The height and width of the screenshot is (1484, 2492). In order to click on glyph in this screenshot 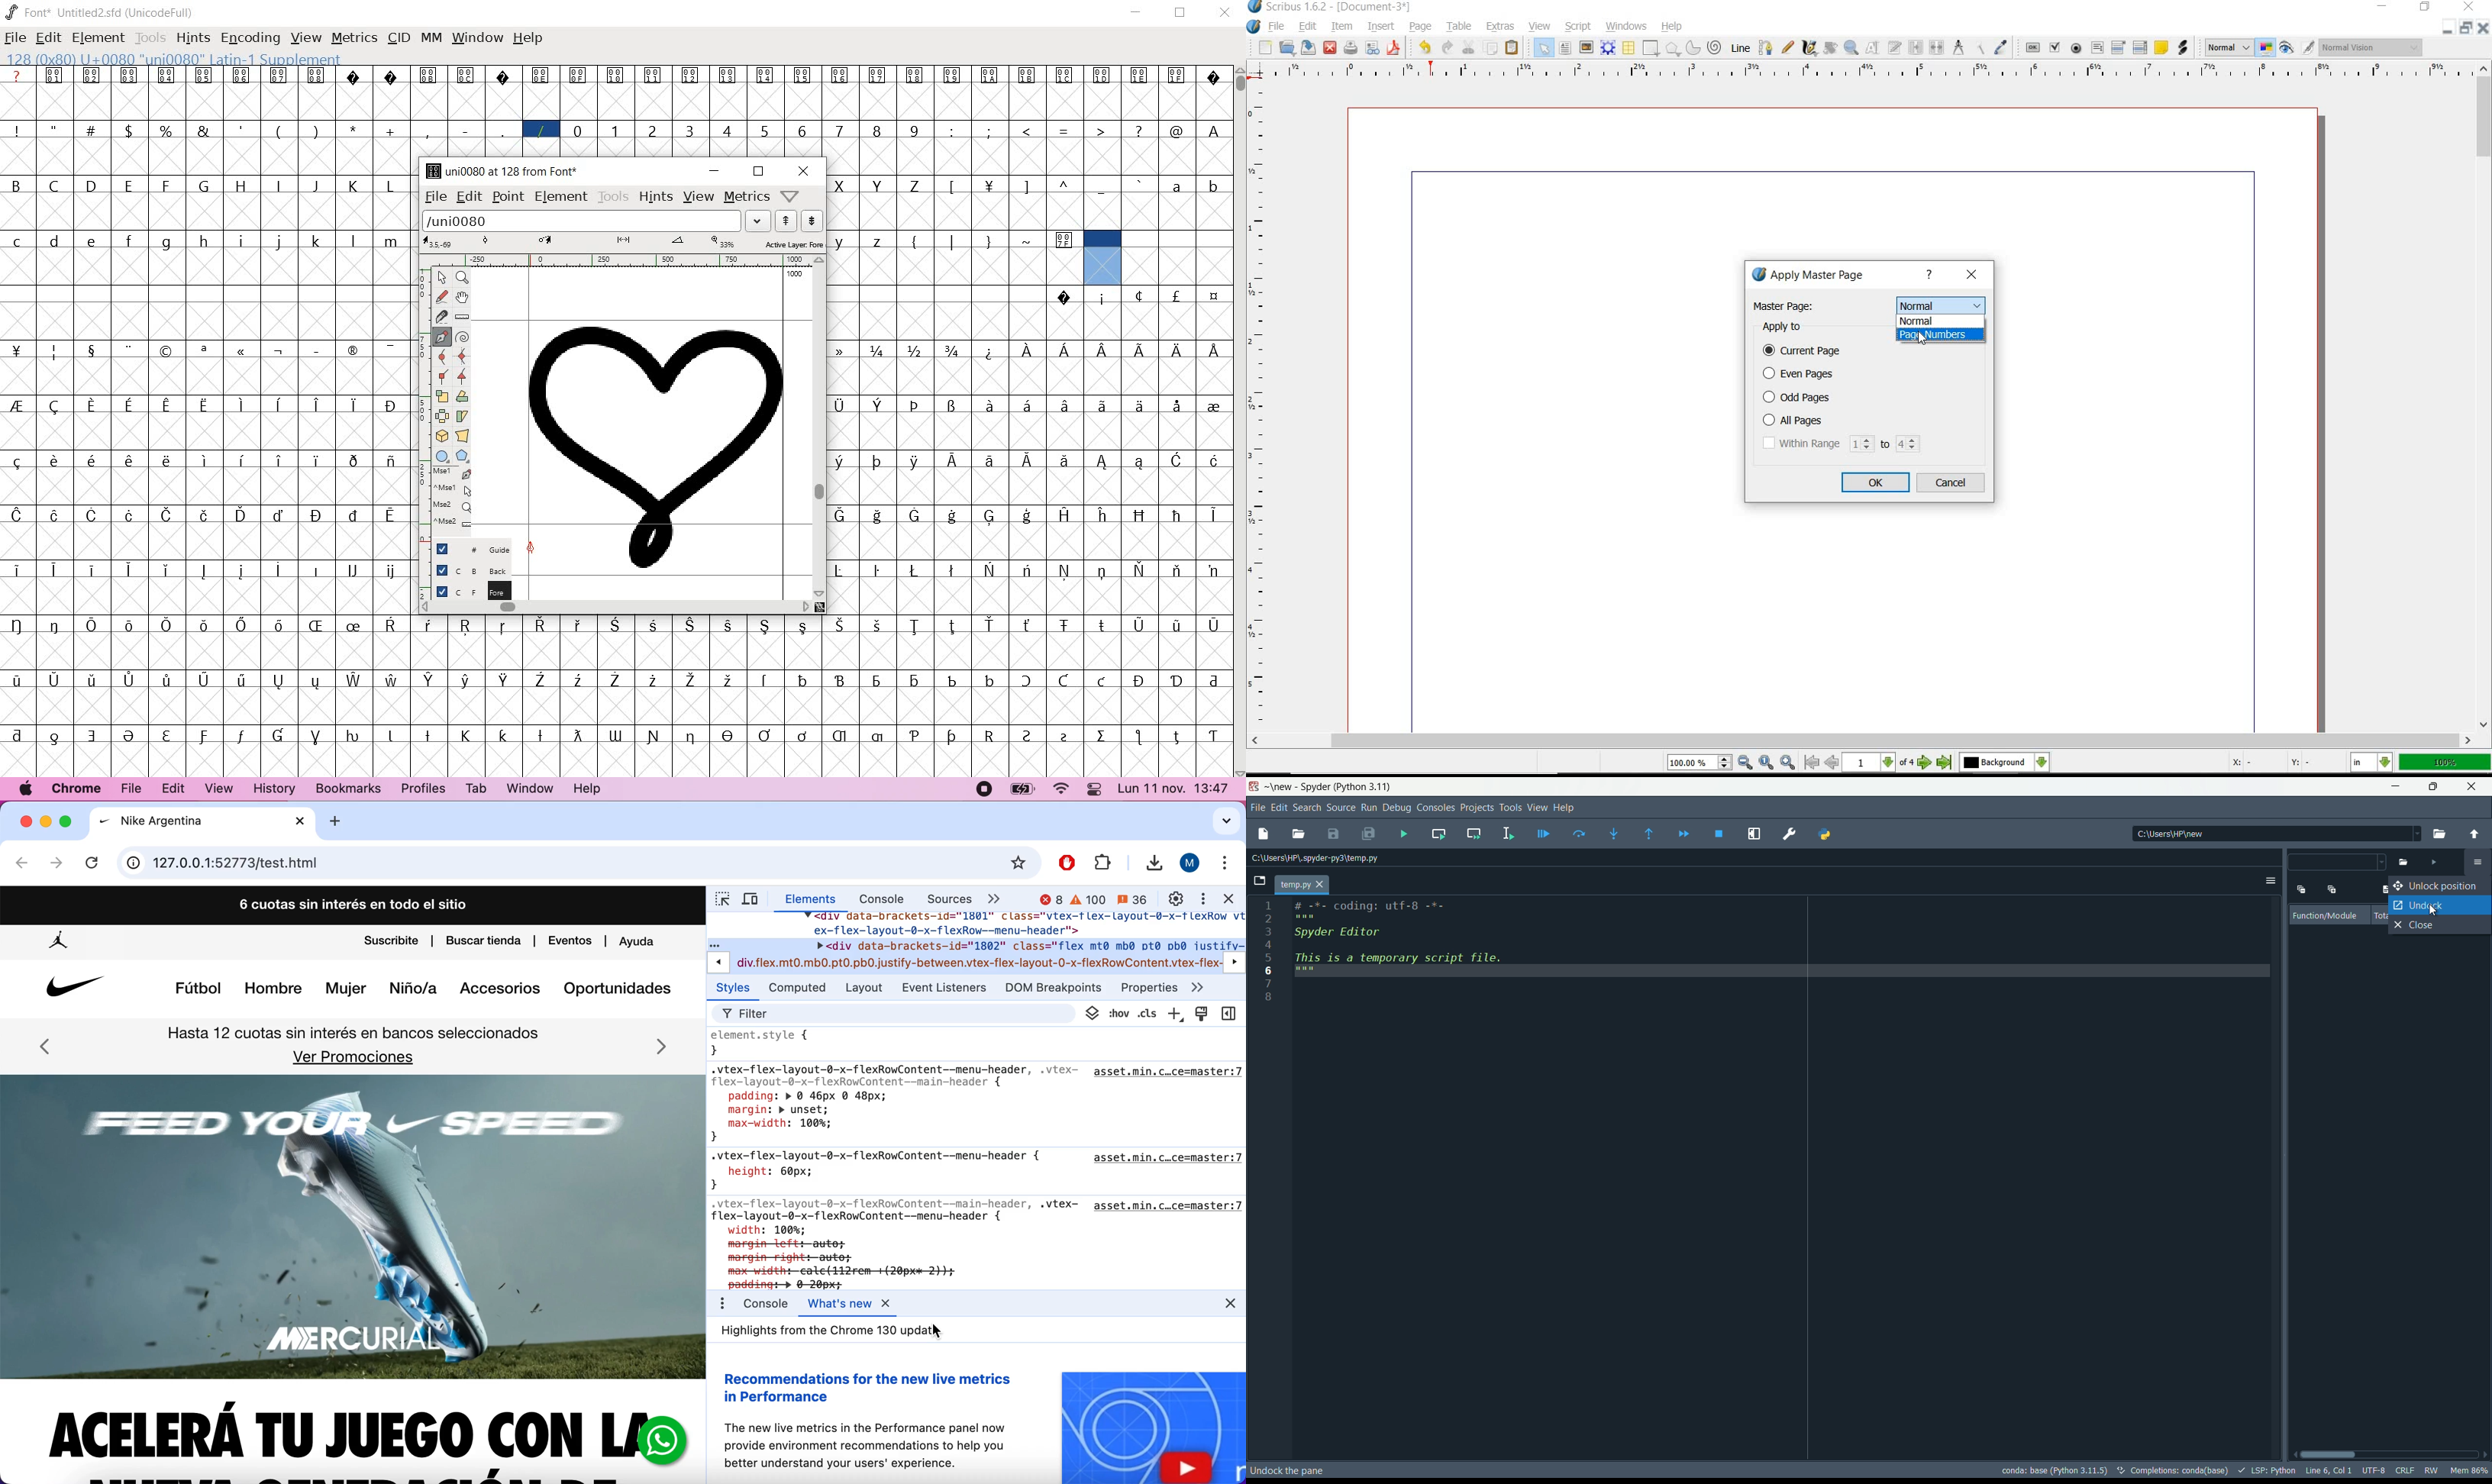, I will do `click(1064, 680)`.